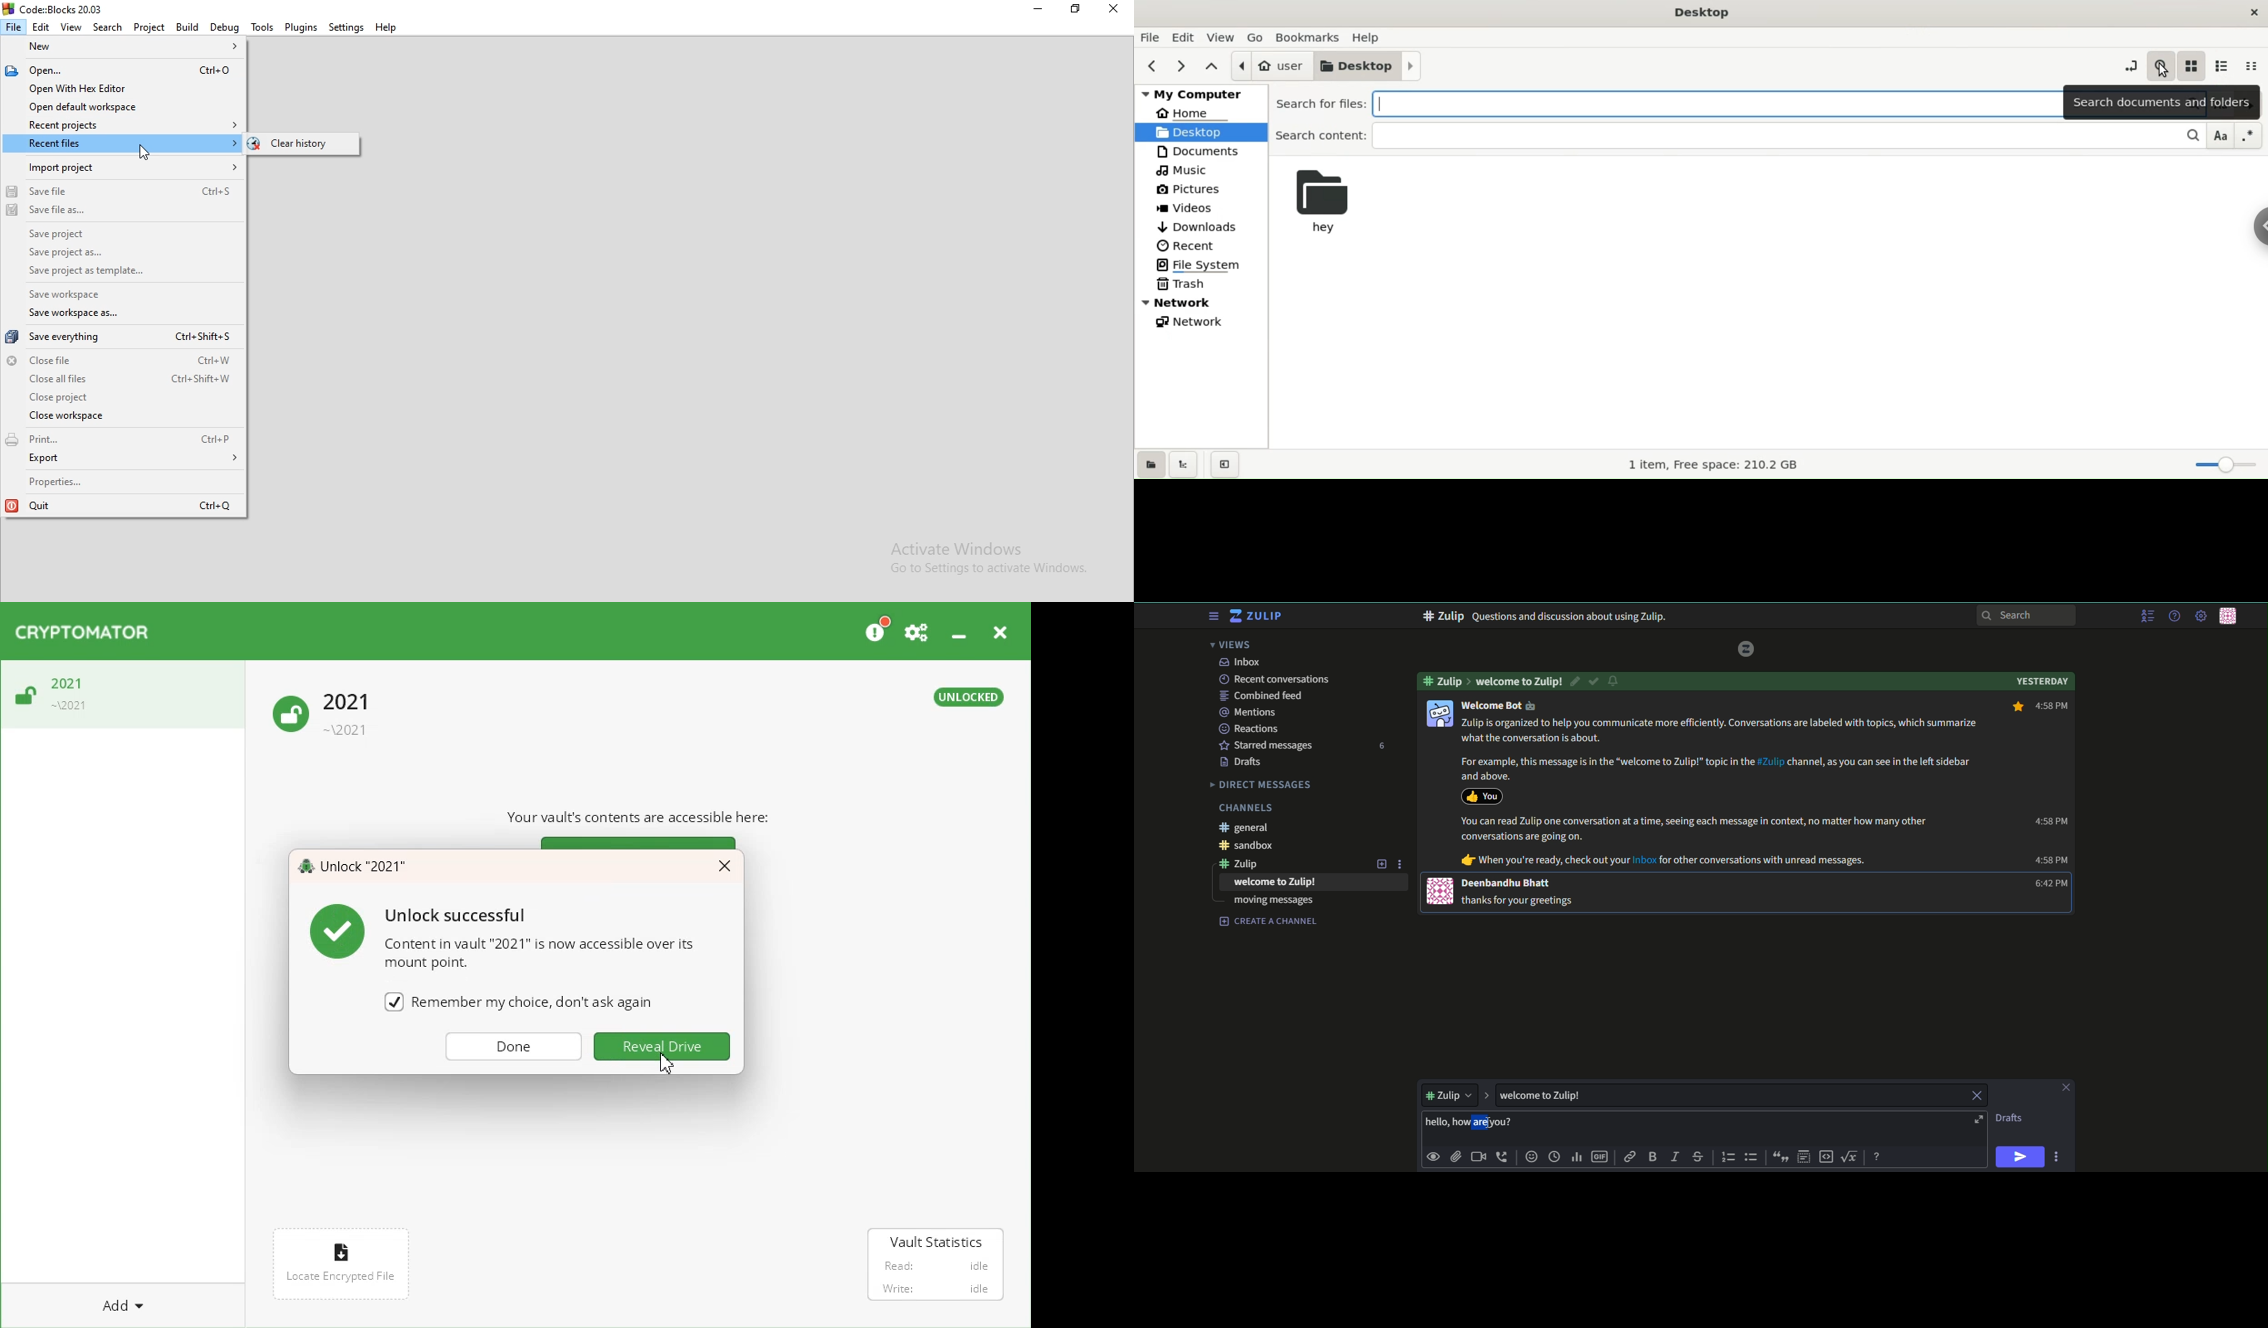 Image resolution: width=2268 pixels, height=1344 pixels. Describe the element at coordinates (967, 547) in the screenshot. I see `Activate Windows` at that location.